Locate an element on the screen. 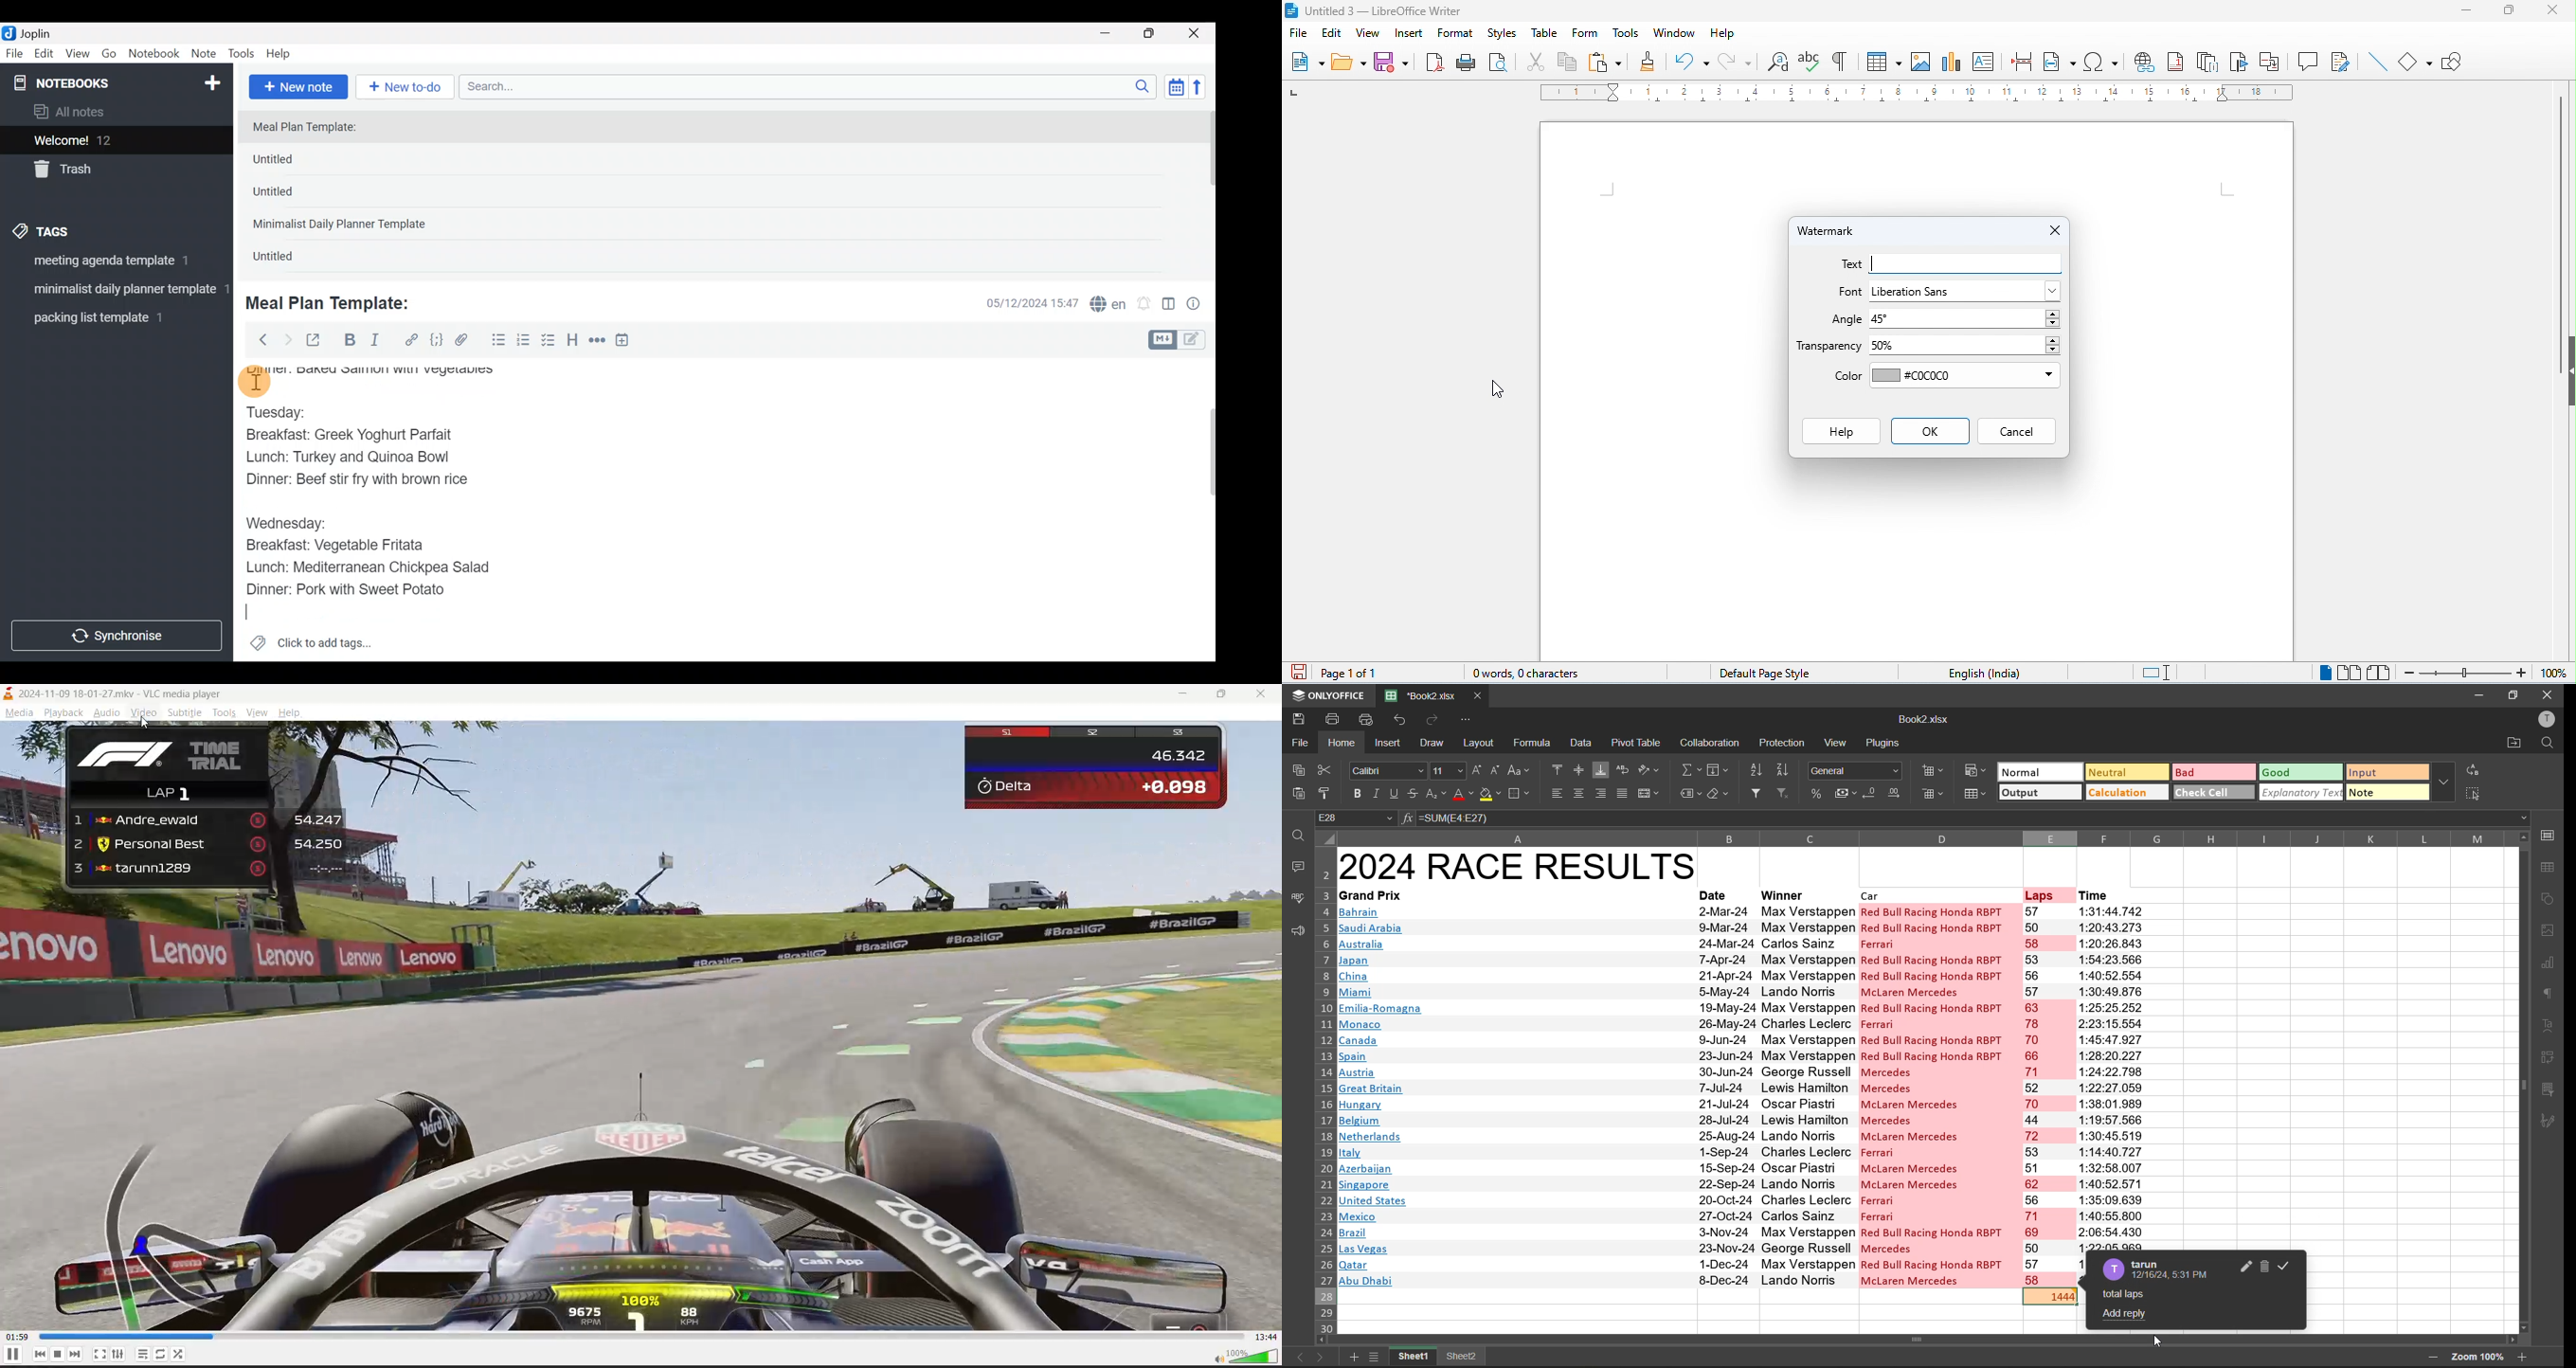 This screenshot has width=2576, height=1372. date is located at coordinates (1714, 894).